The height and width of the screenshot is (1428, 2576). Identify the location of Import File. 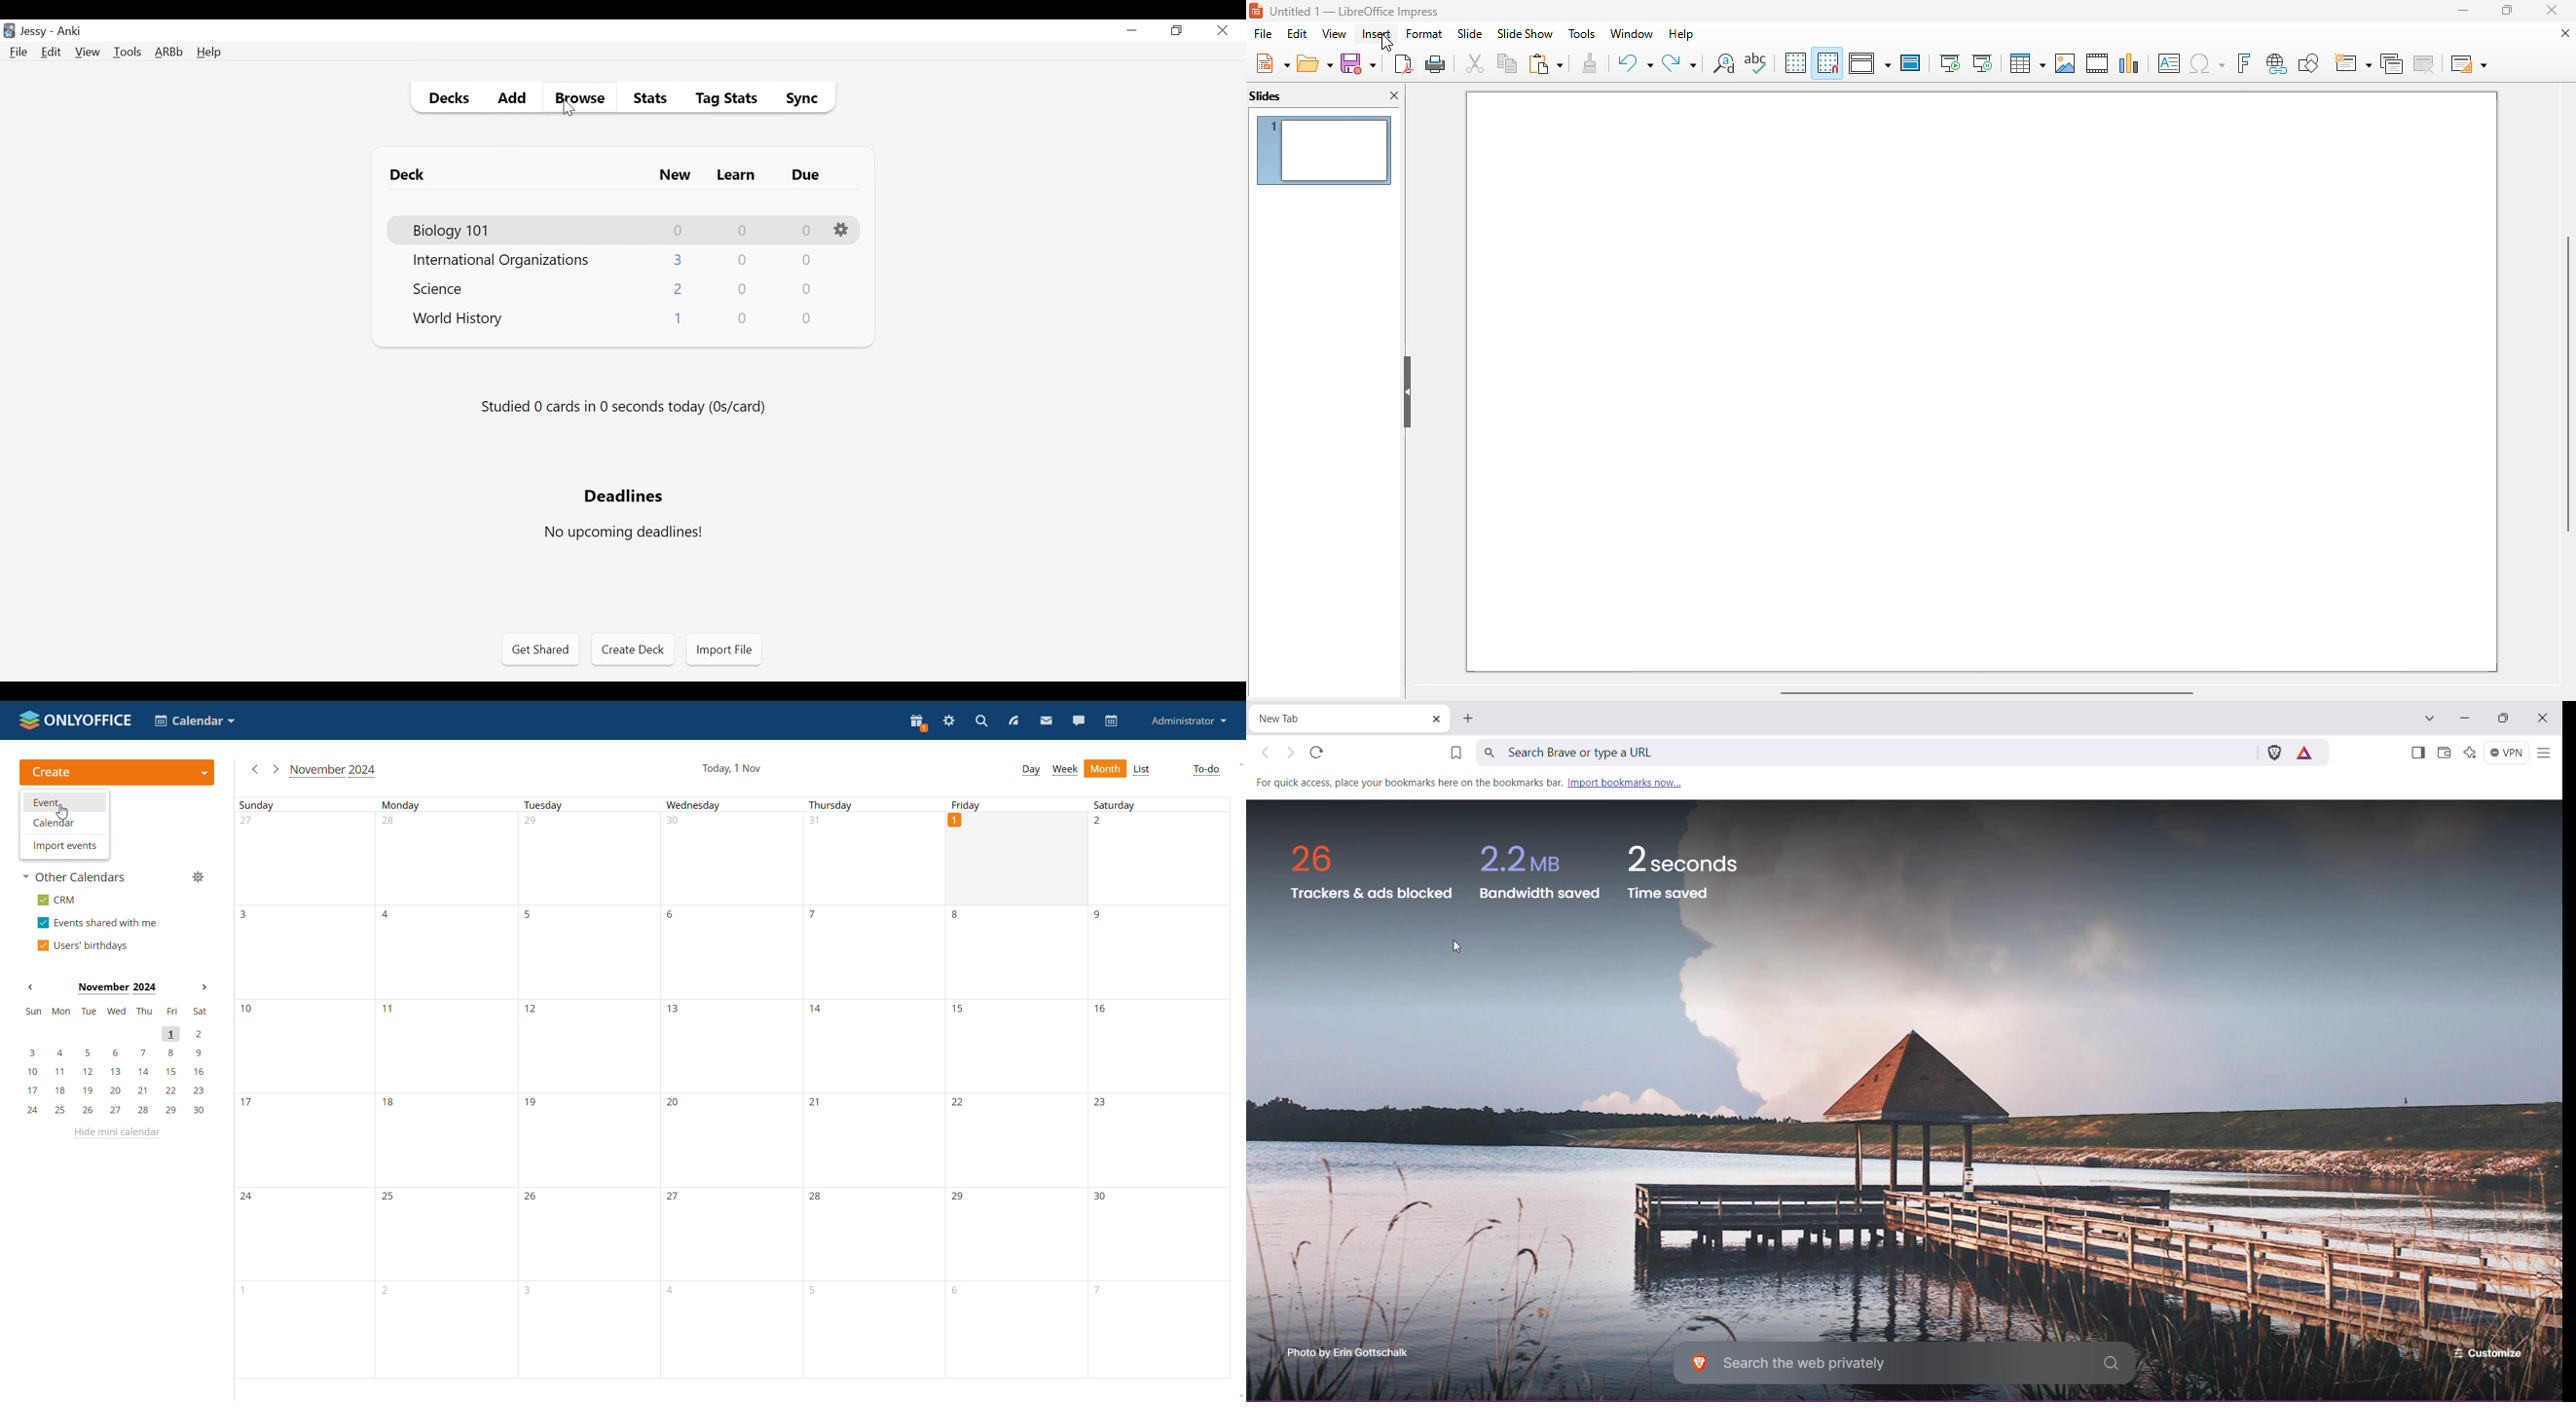
(724, 650).